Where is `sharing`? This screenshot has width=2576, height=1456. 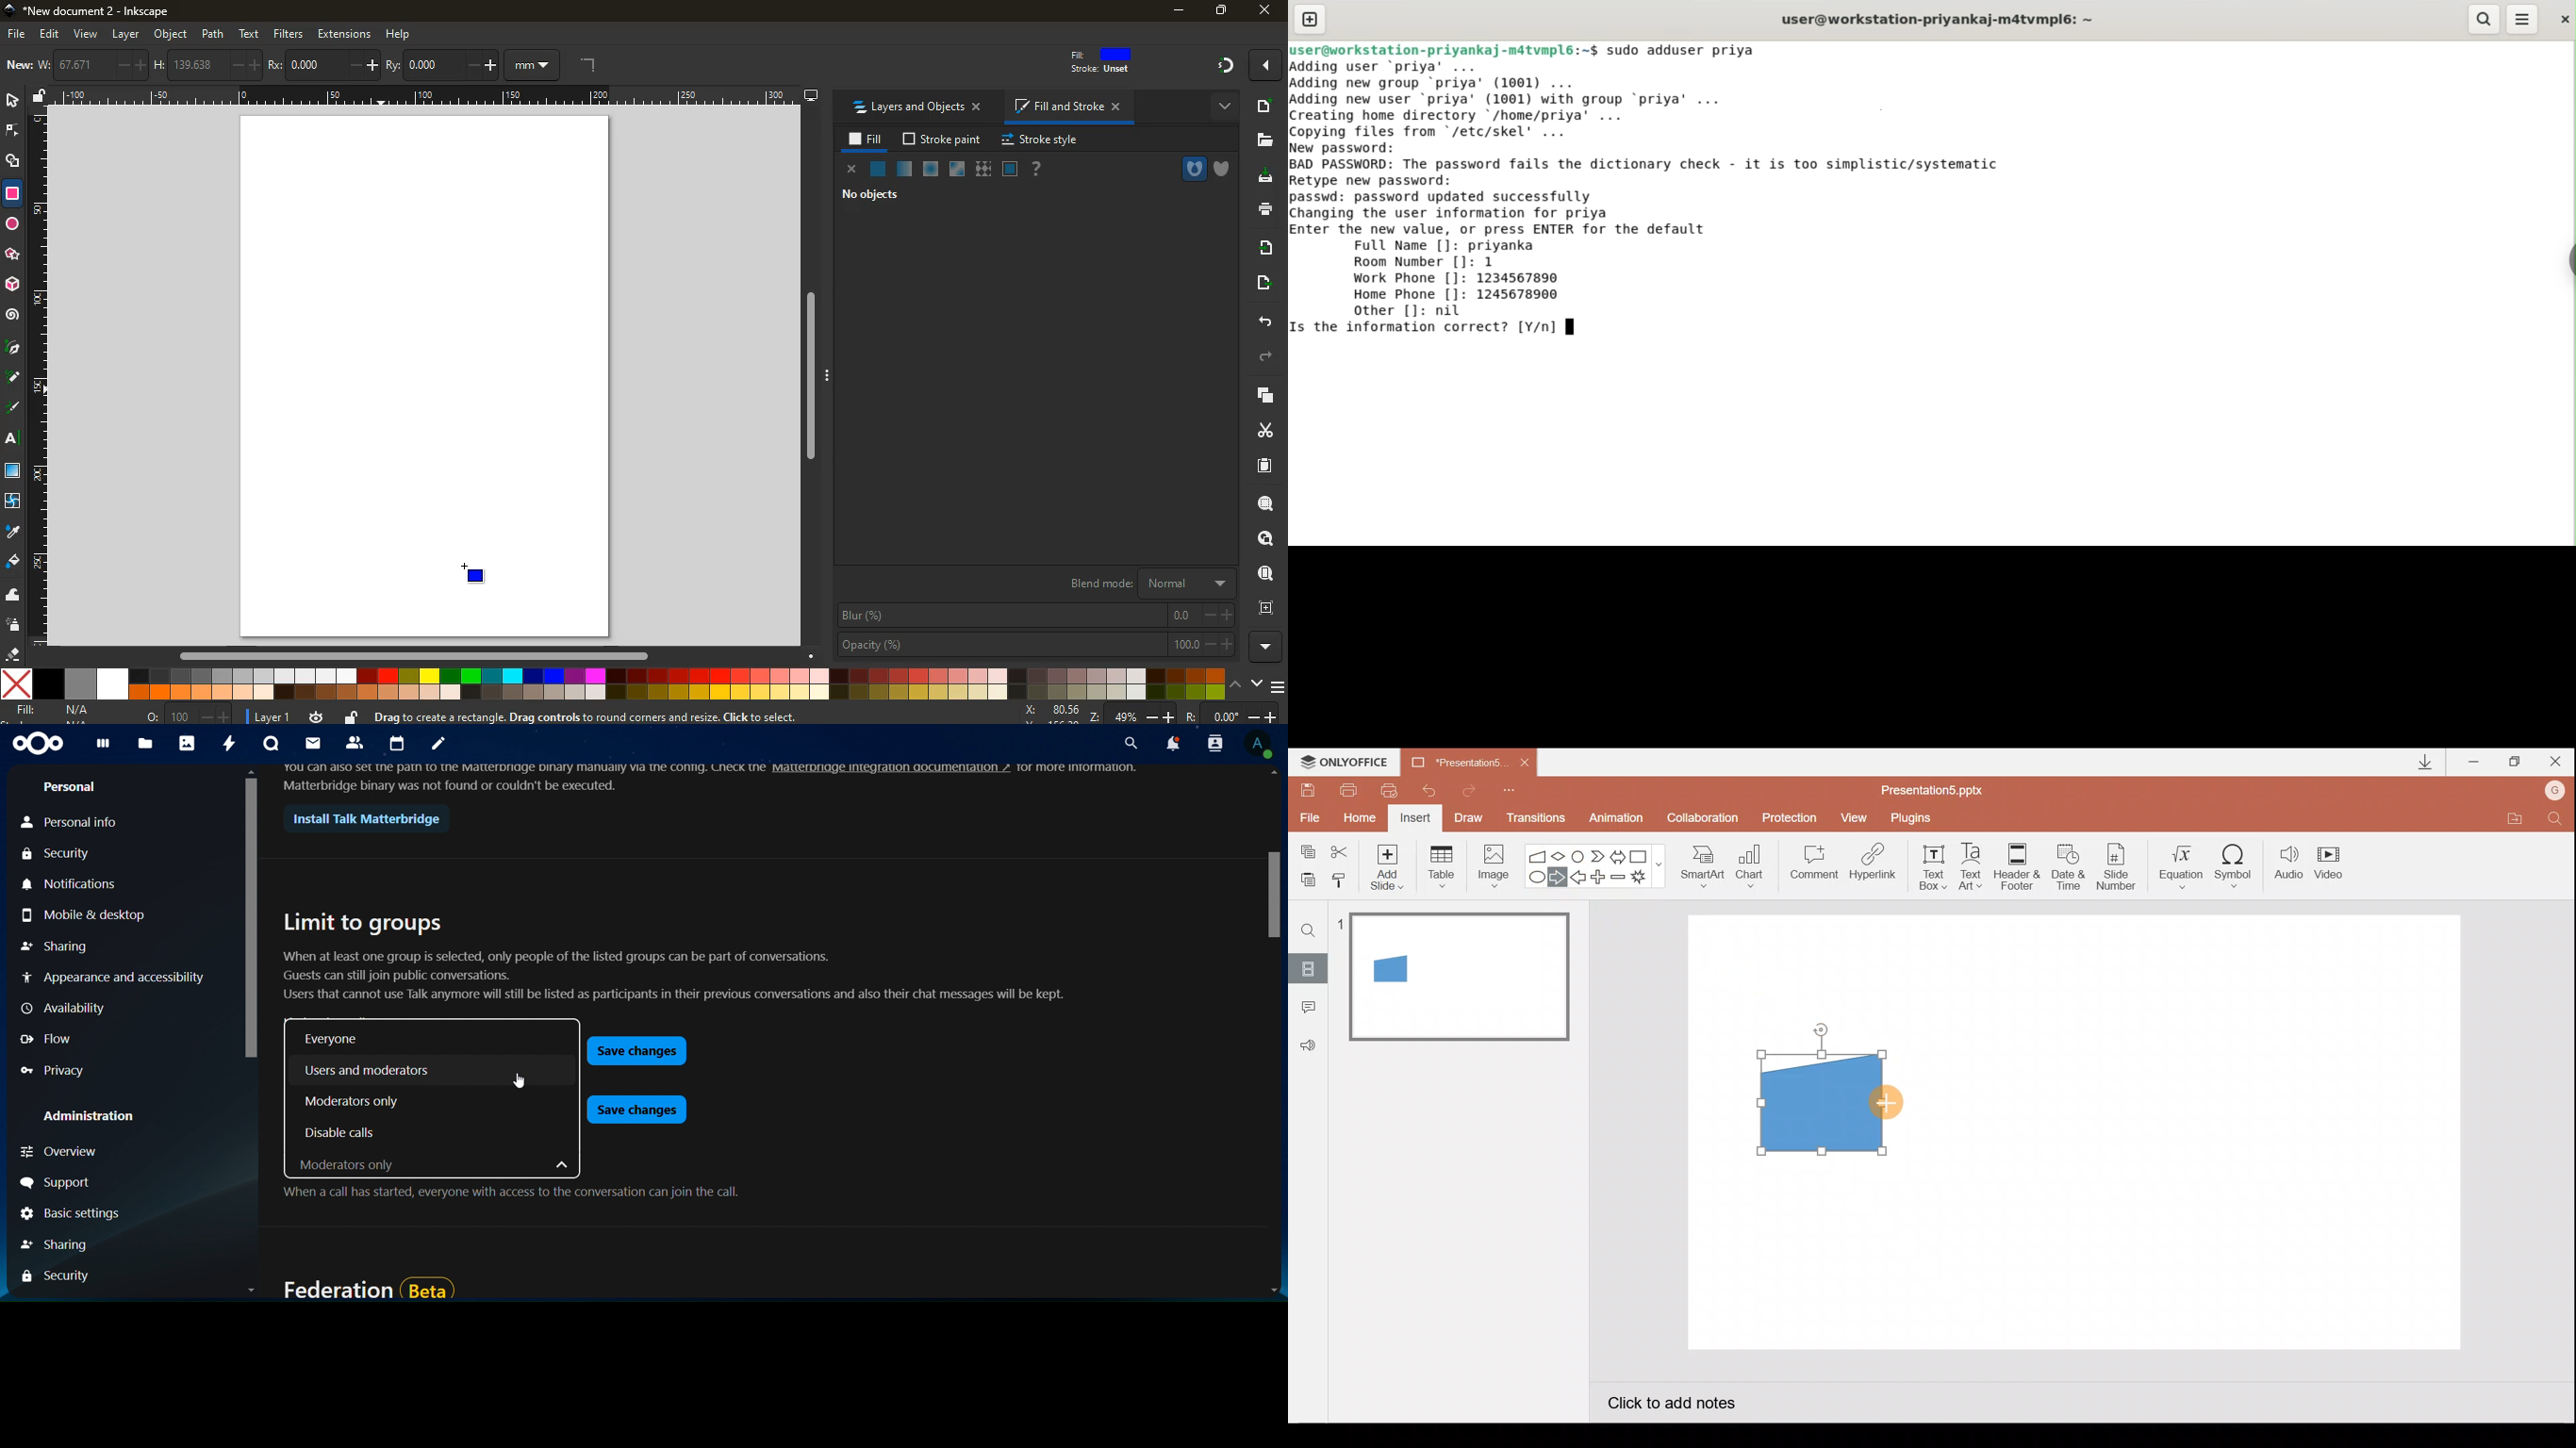
sharing is located at coordinates (62, 1244).